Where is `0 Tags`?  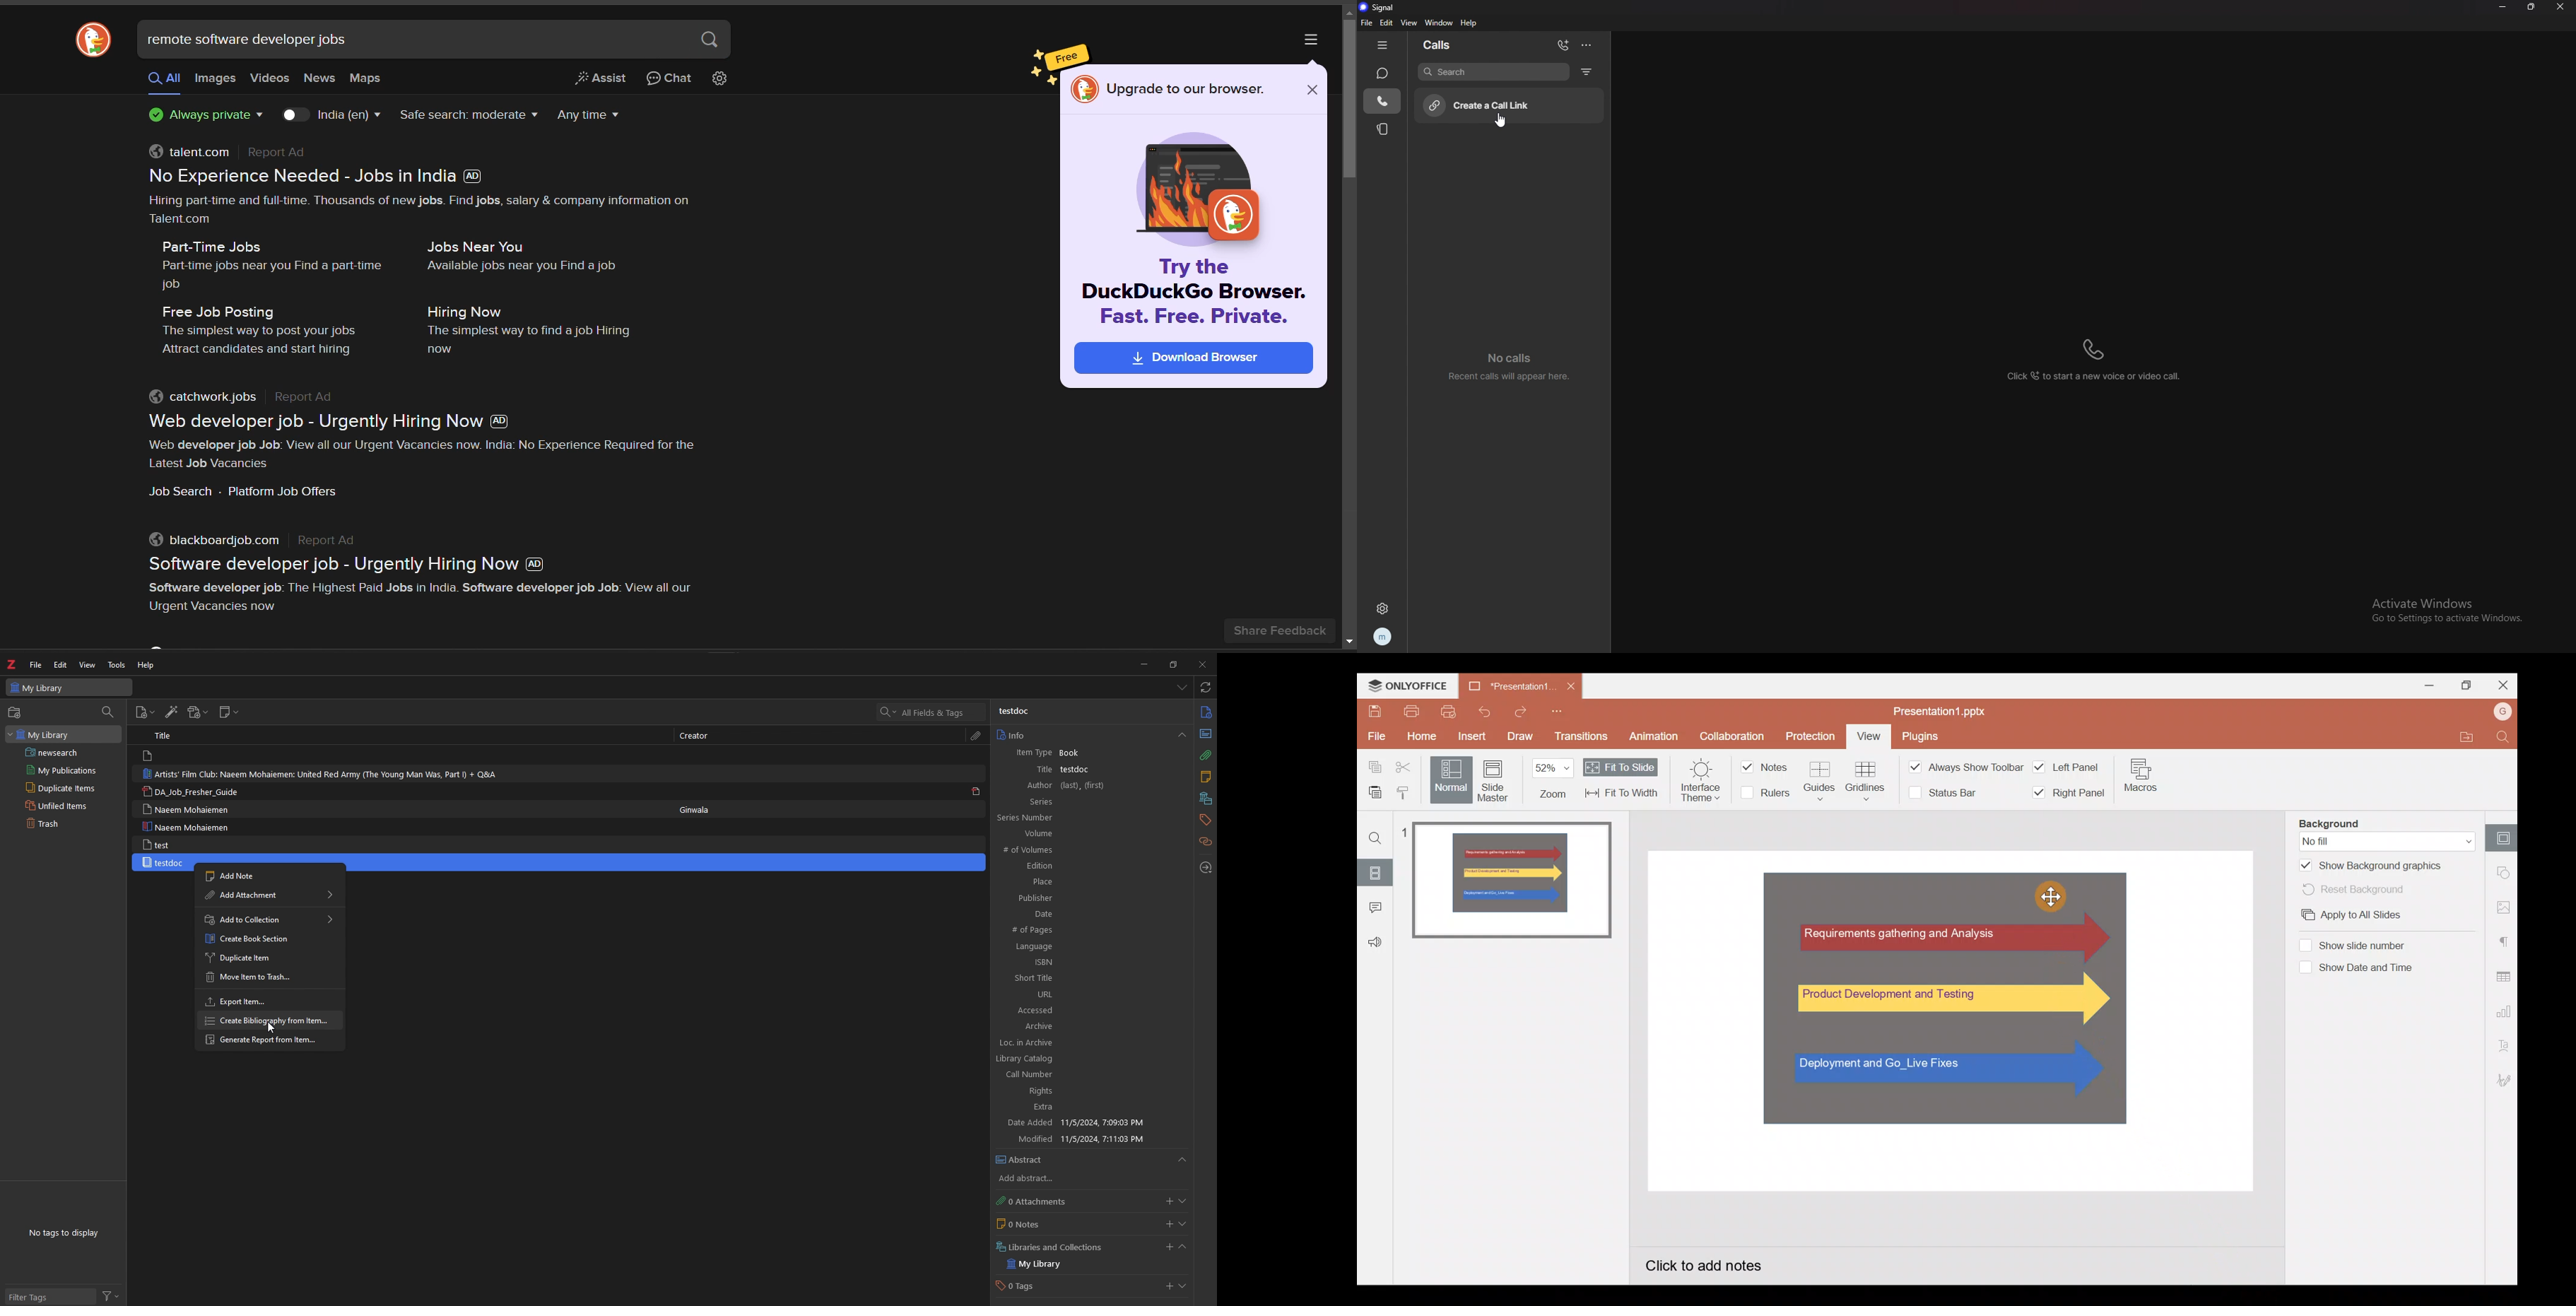 0 Tags is located at coordinates (1029, 1287).